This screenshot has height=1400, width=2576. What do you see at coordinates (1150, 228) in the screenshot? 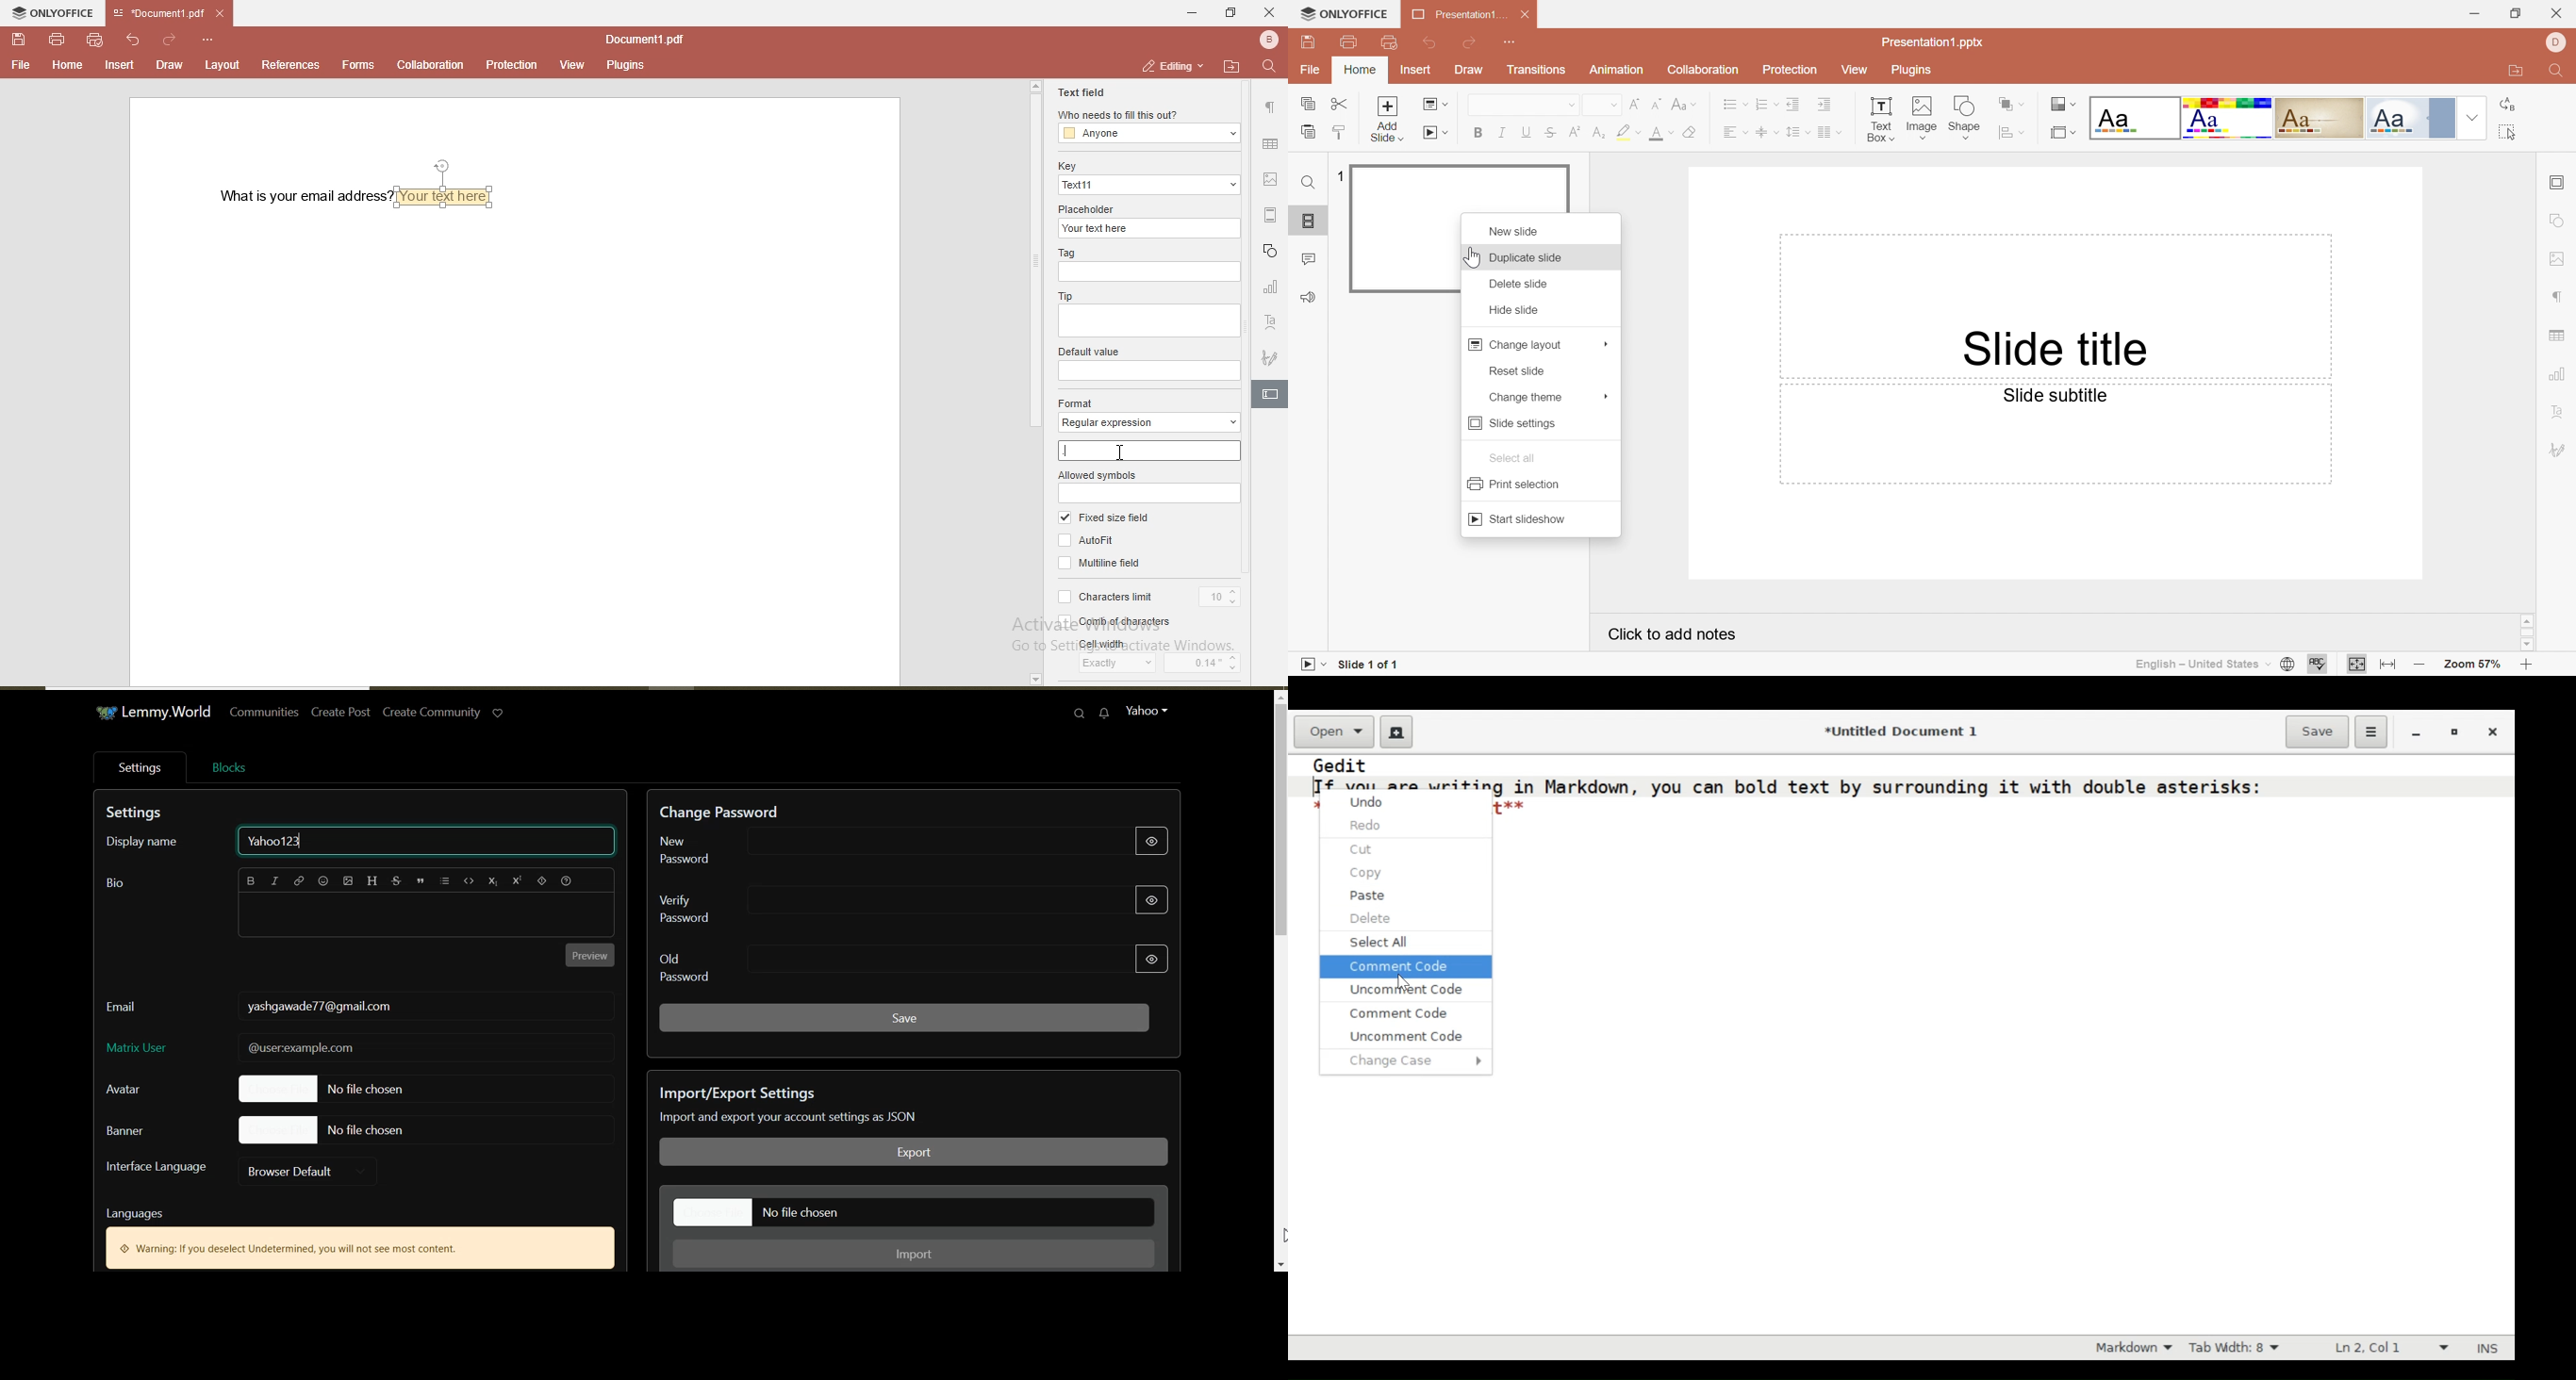
I see `your text here` at bounding box center [1150, 228].